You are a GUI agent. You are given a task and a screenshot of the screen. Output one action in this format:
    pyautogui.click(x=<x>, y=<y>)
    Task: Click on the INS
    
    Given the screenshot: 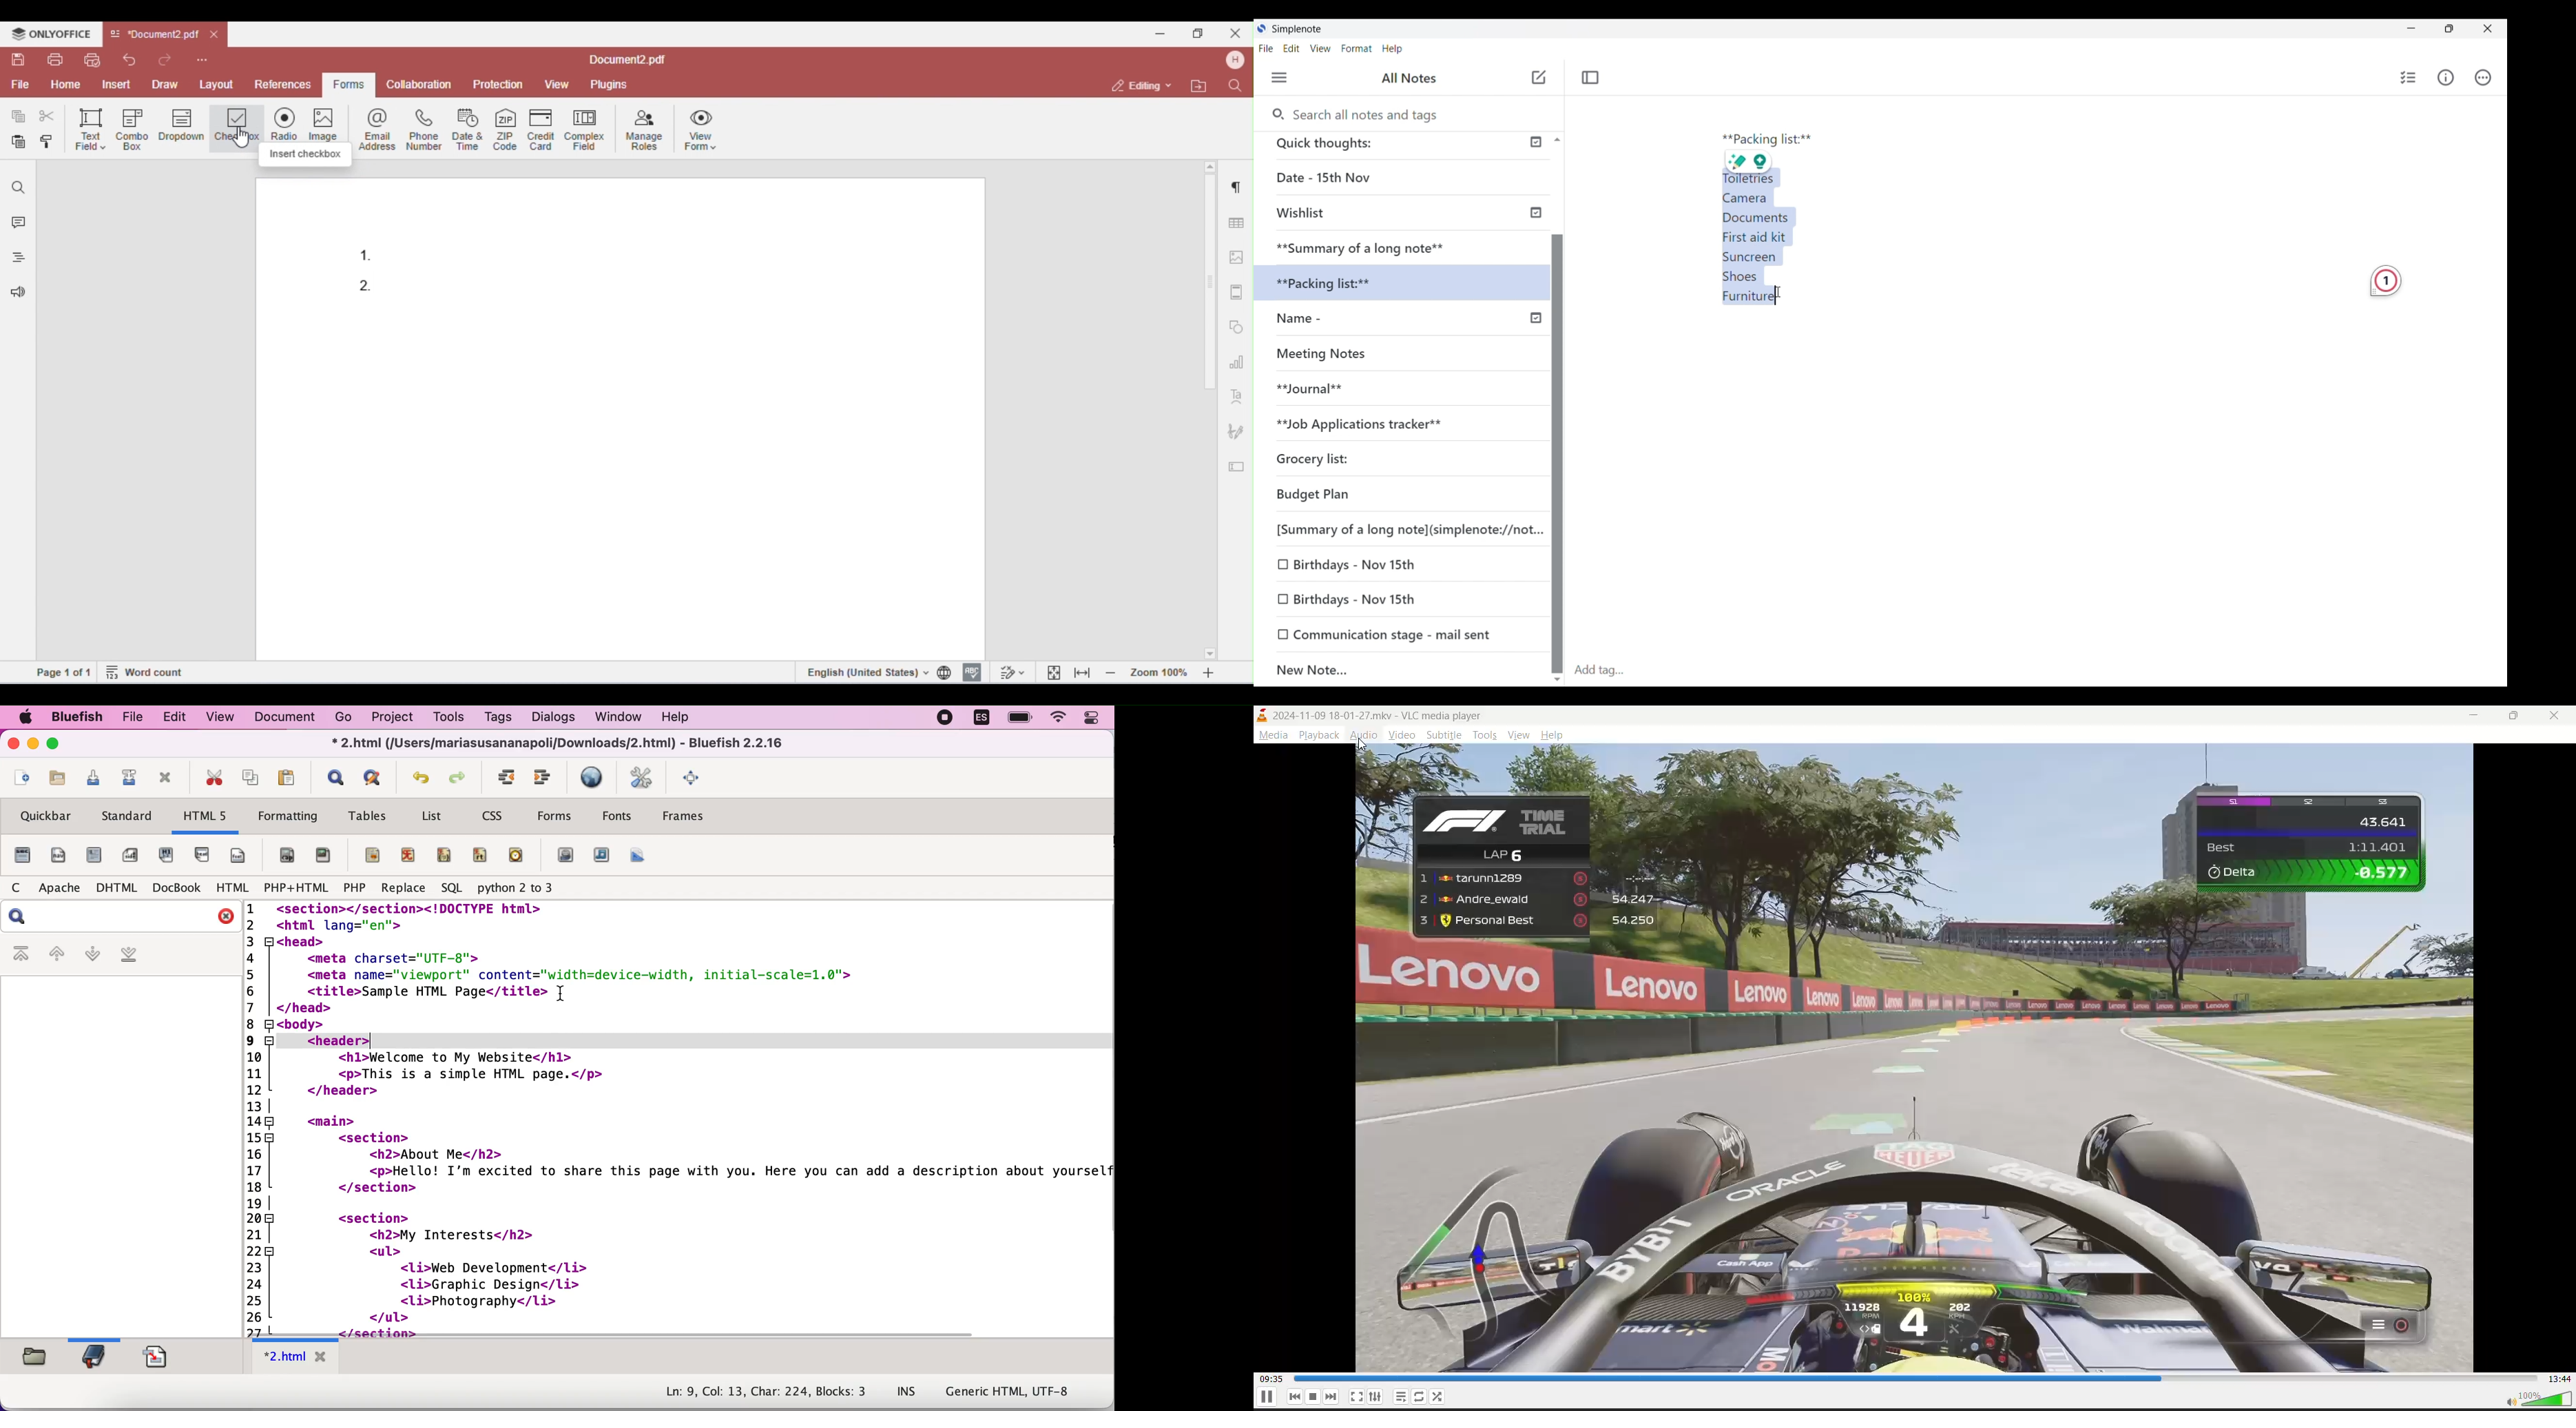 What is the action you would take?
    pyautogui.click(x=907, y=1392)
    